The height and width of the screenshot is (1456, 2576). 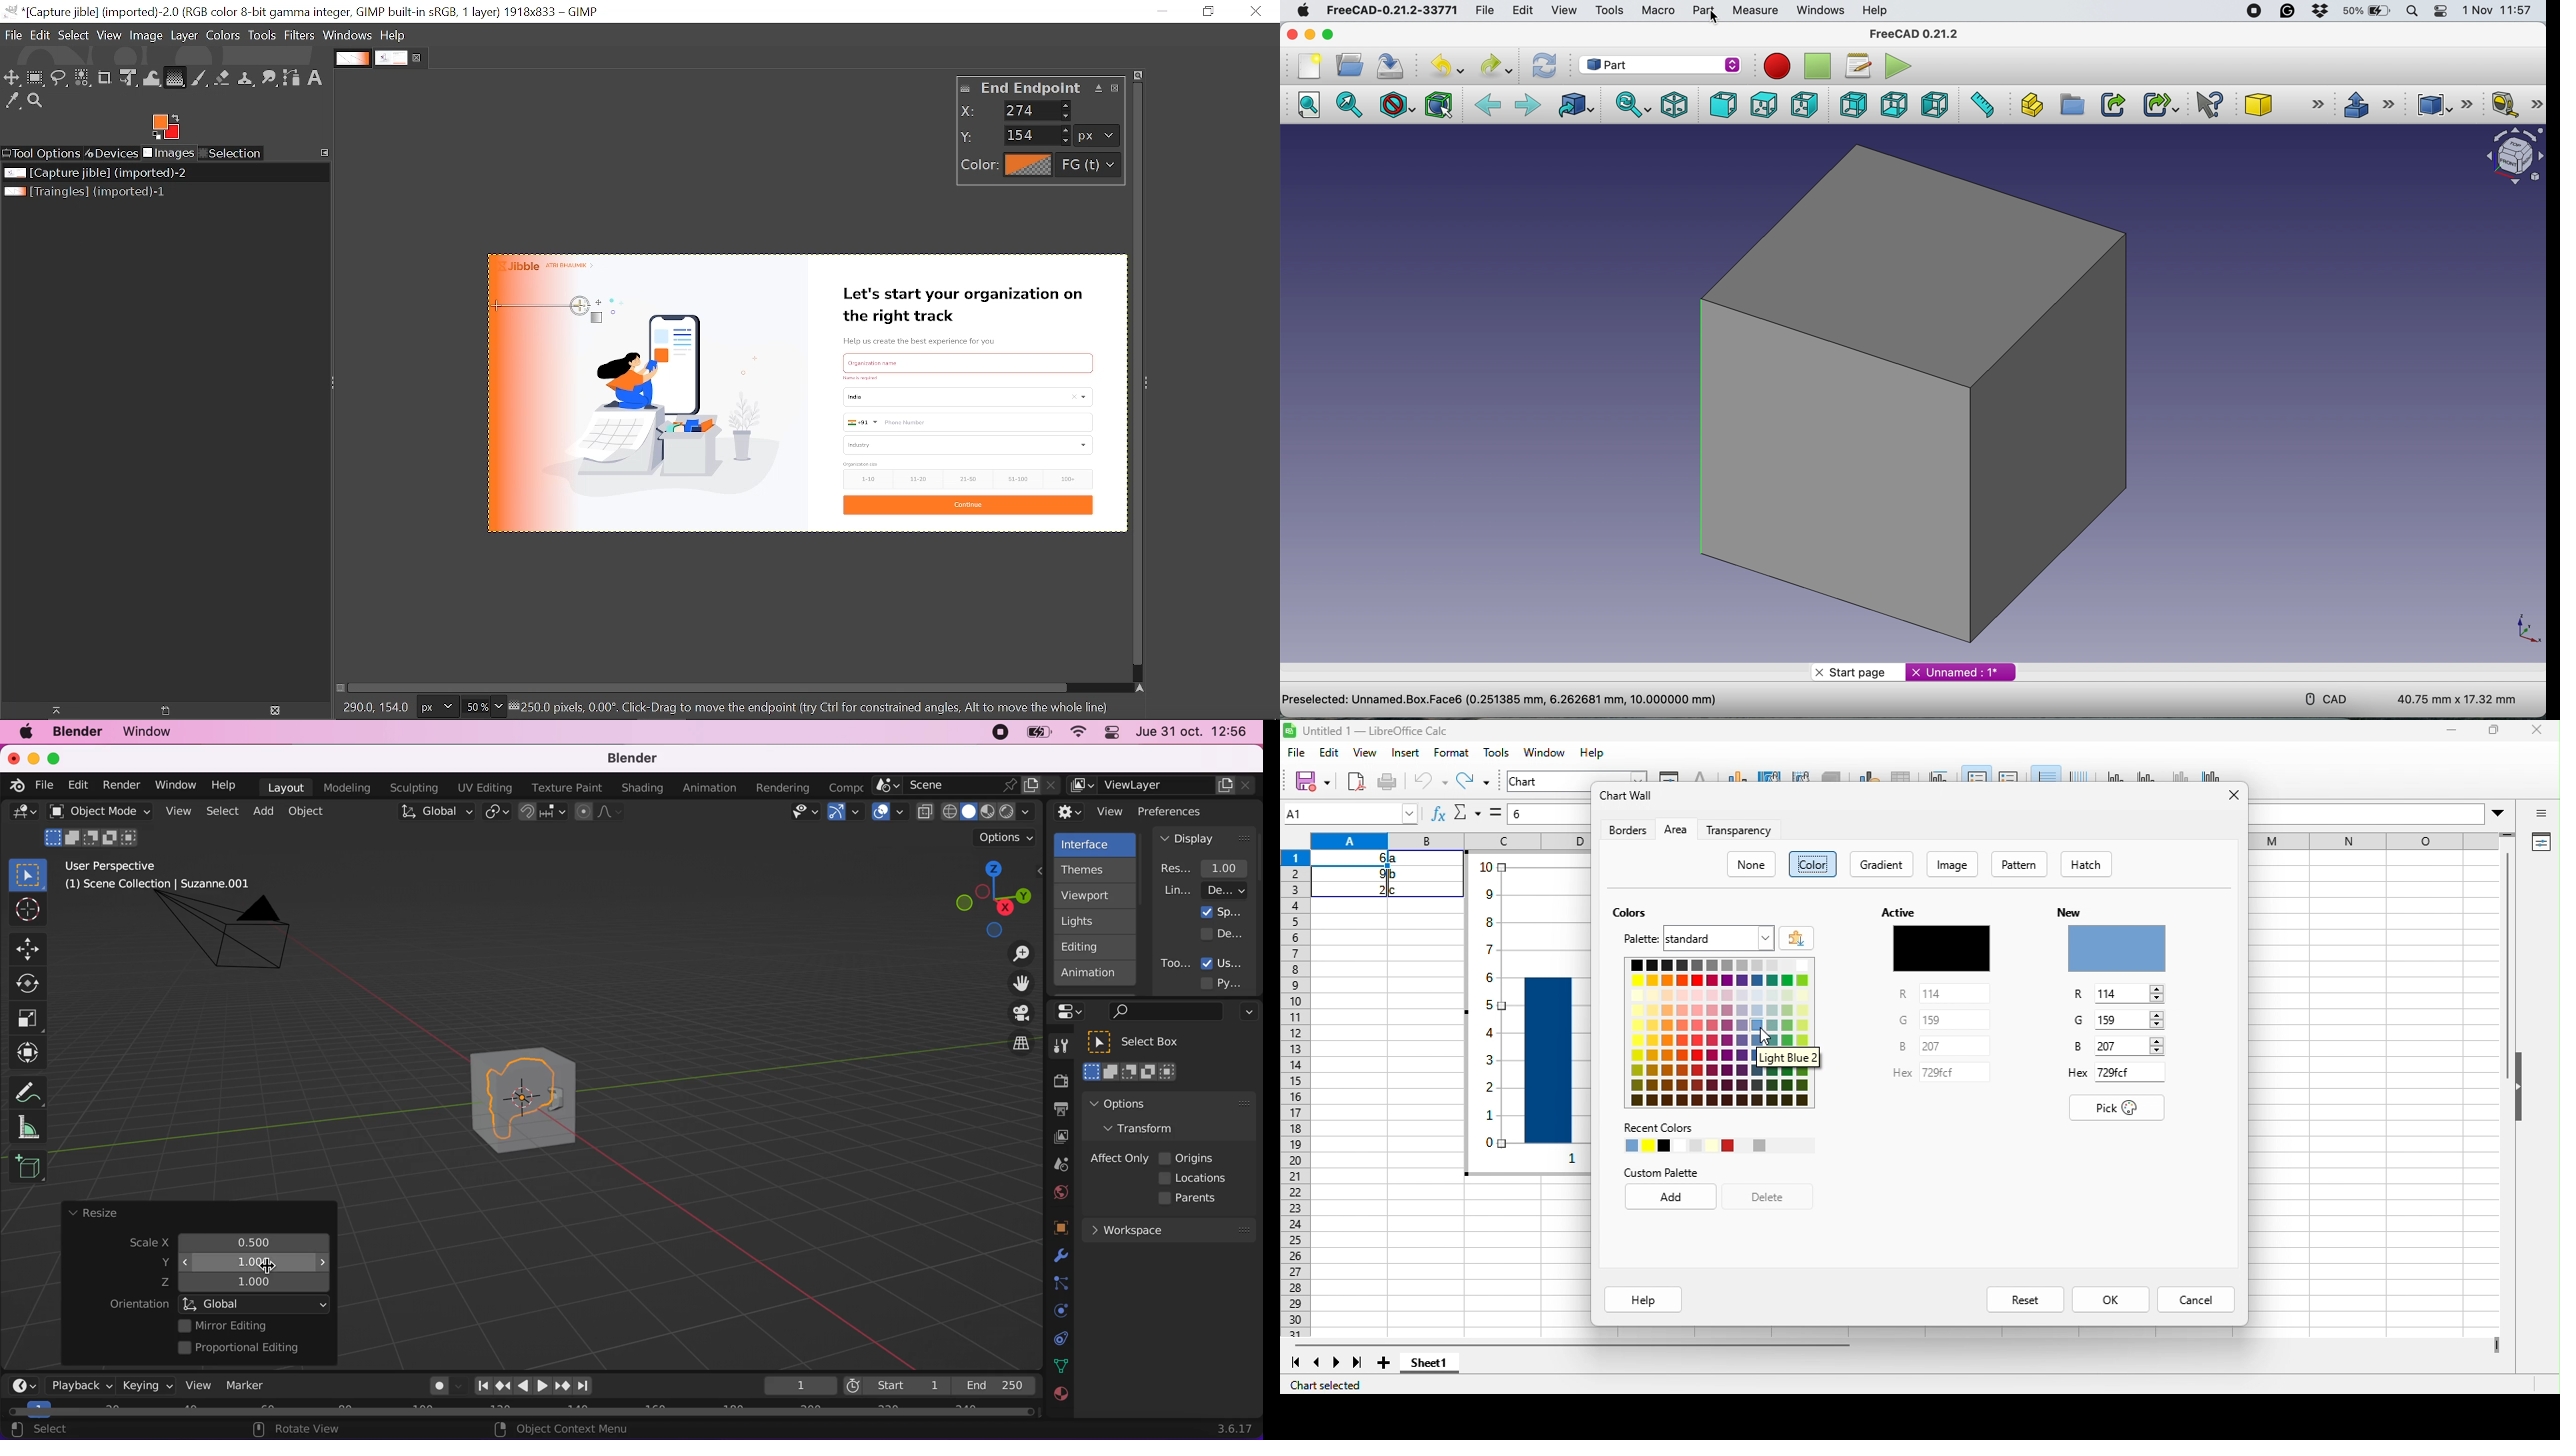 I want to click on insert, so click(x=1407, y=753).